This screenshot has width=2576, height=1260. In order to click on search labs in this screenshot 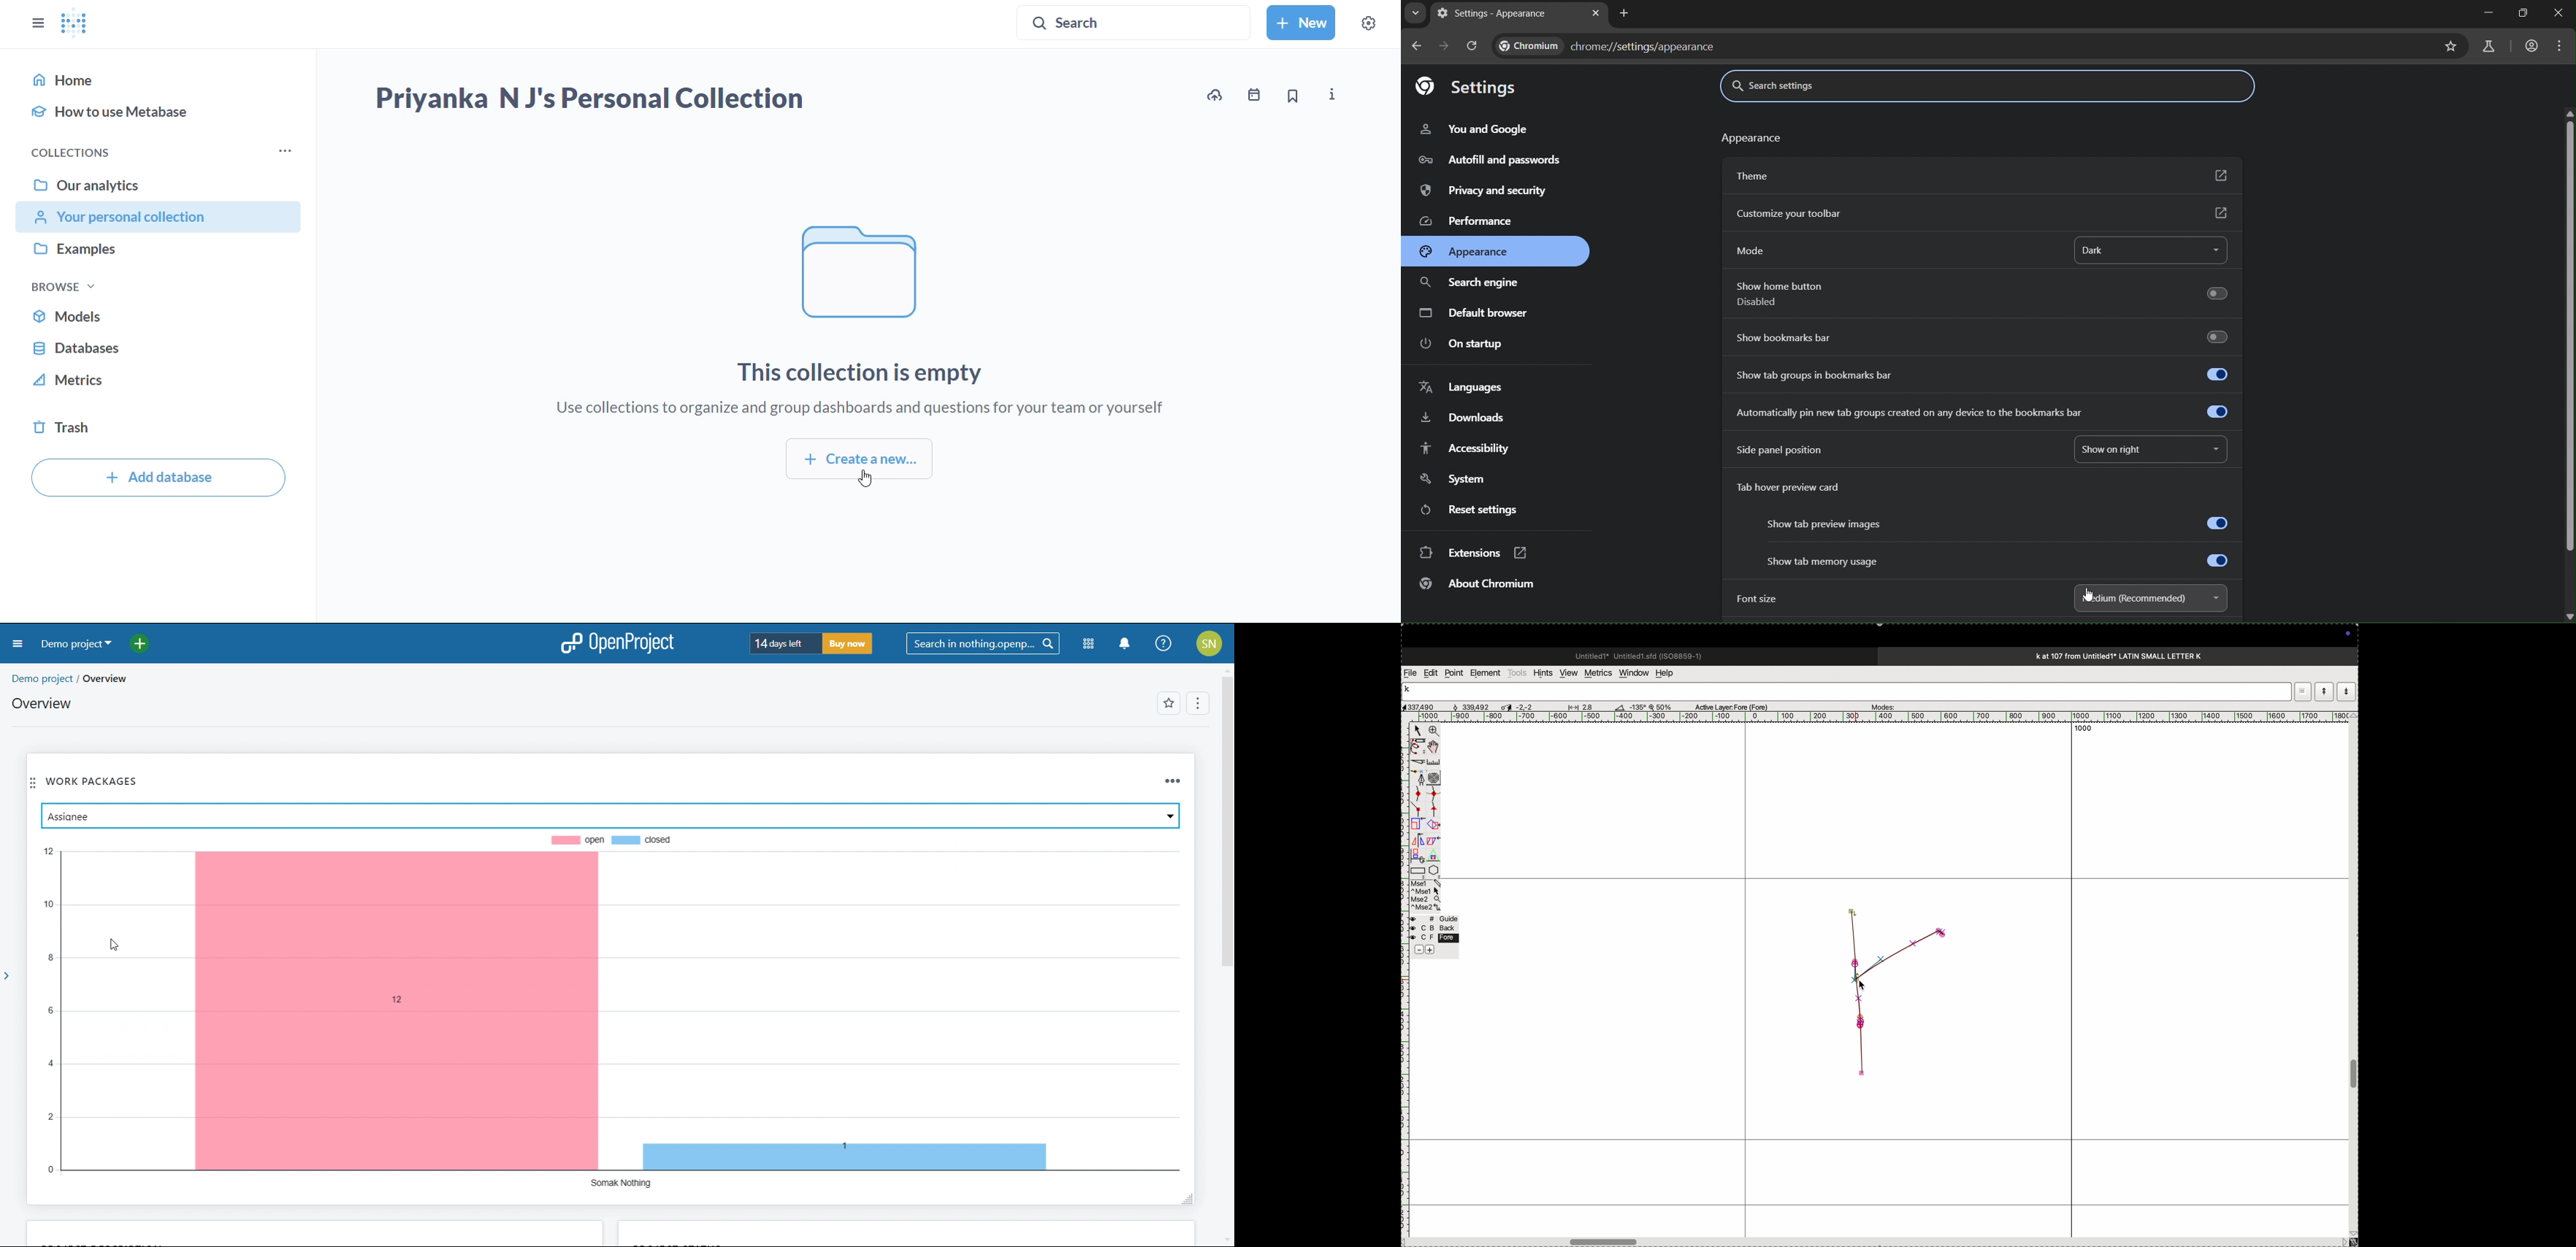, I will do `click(2485, 47)`.